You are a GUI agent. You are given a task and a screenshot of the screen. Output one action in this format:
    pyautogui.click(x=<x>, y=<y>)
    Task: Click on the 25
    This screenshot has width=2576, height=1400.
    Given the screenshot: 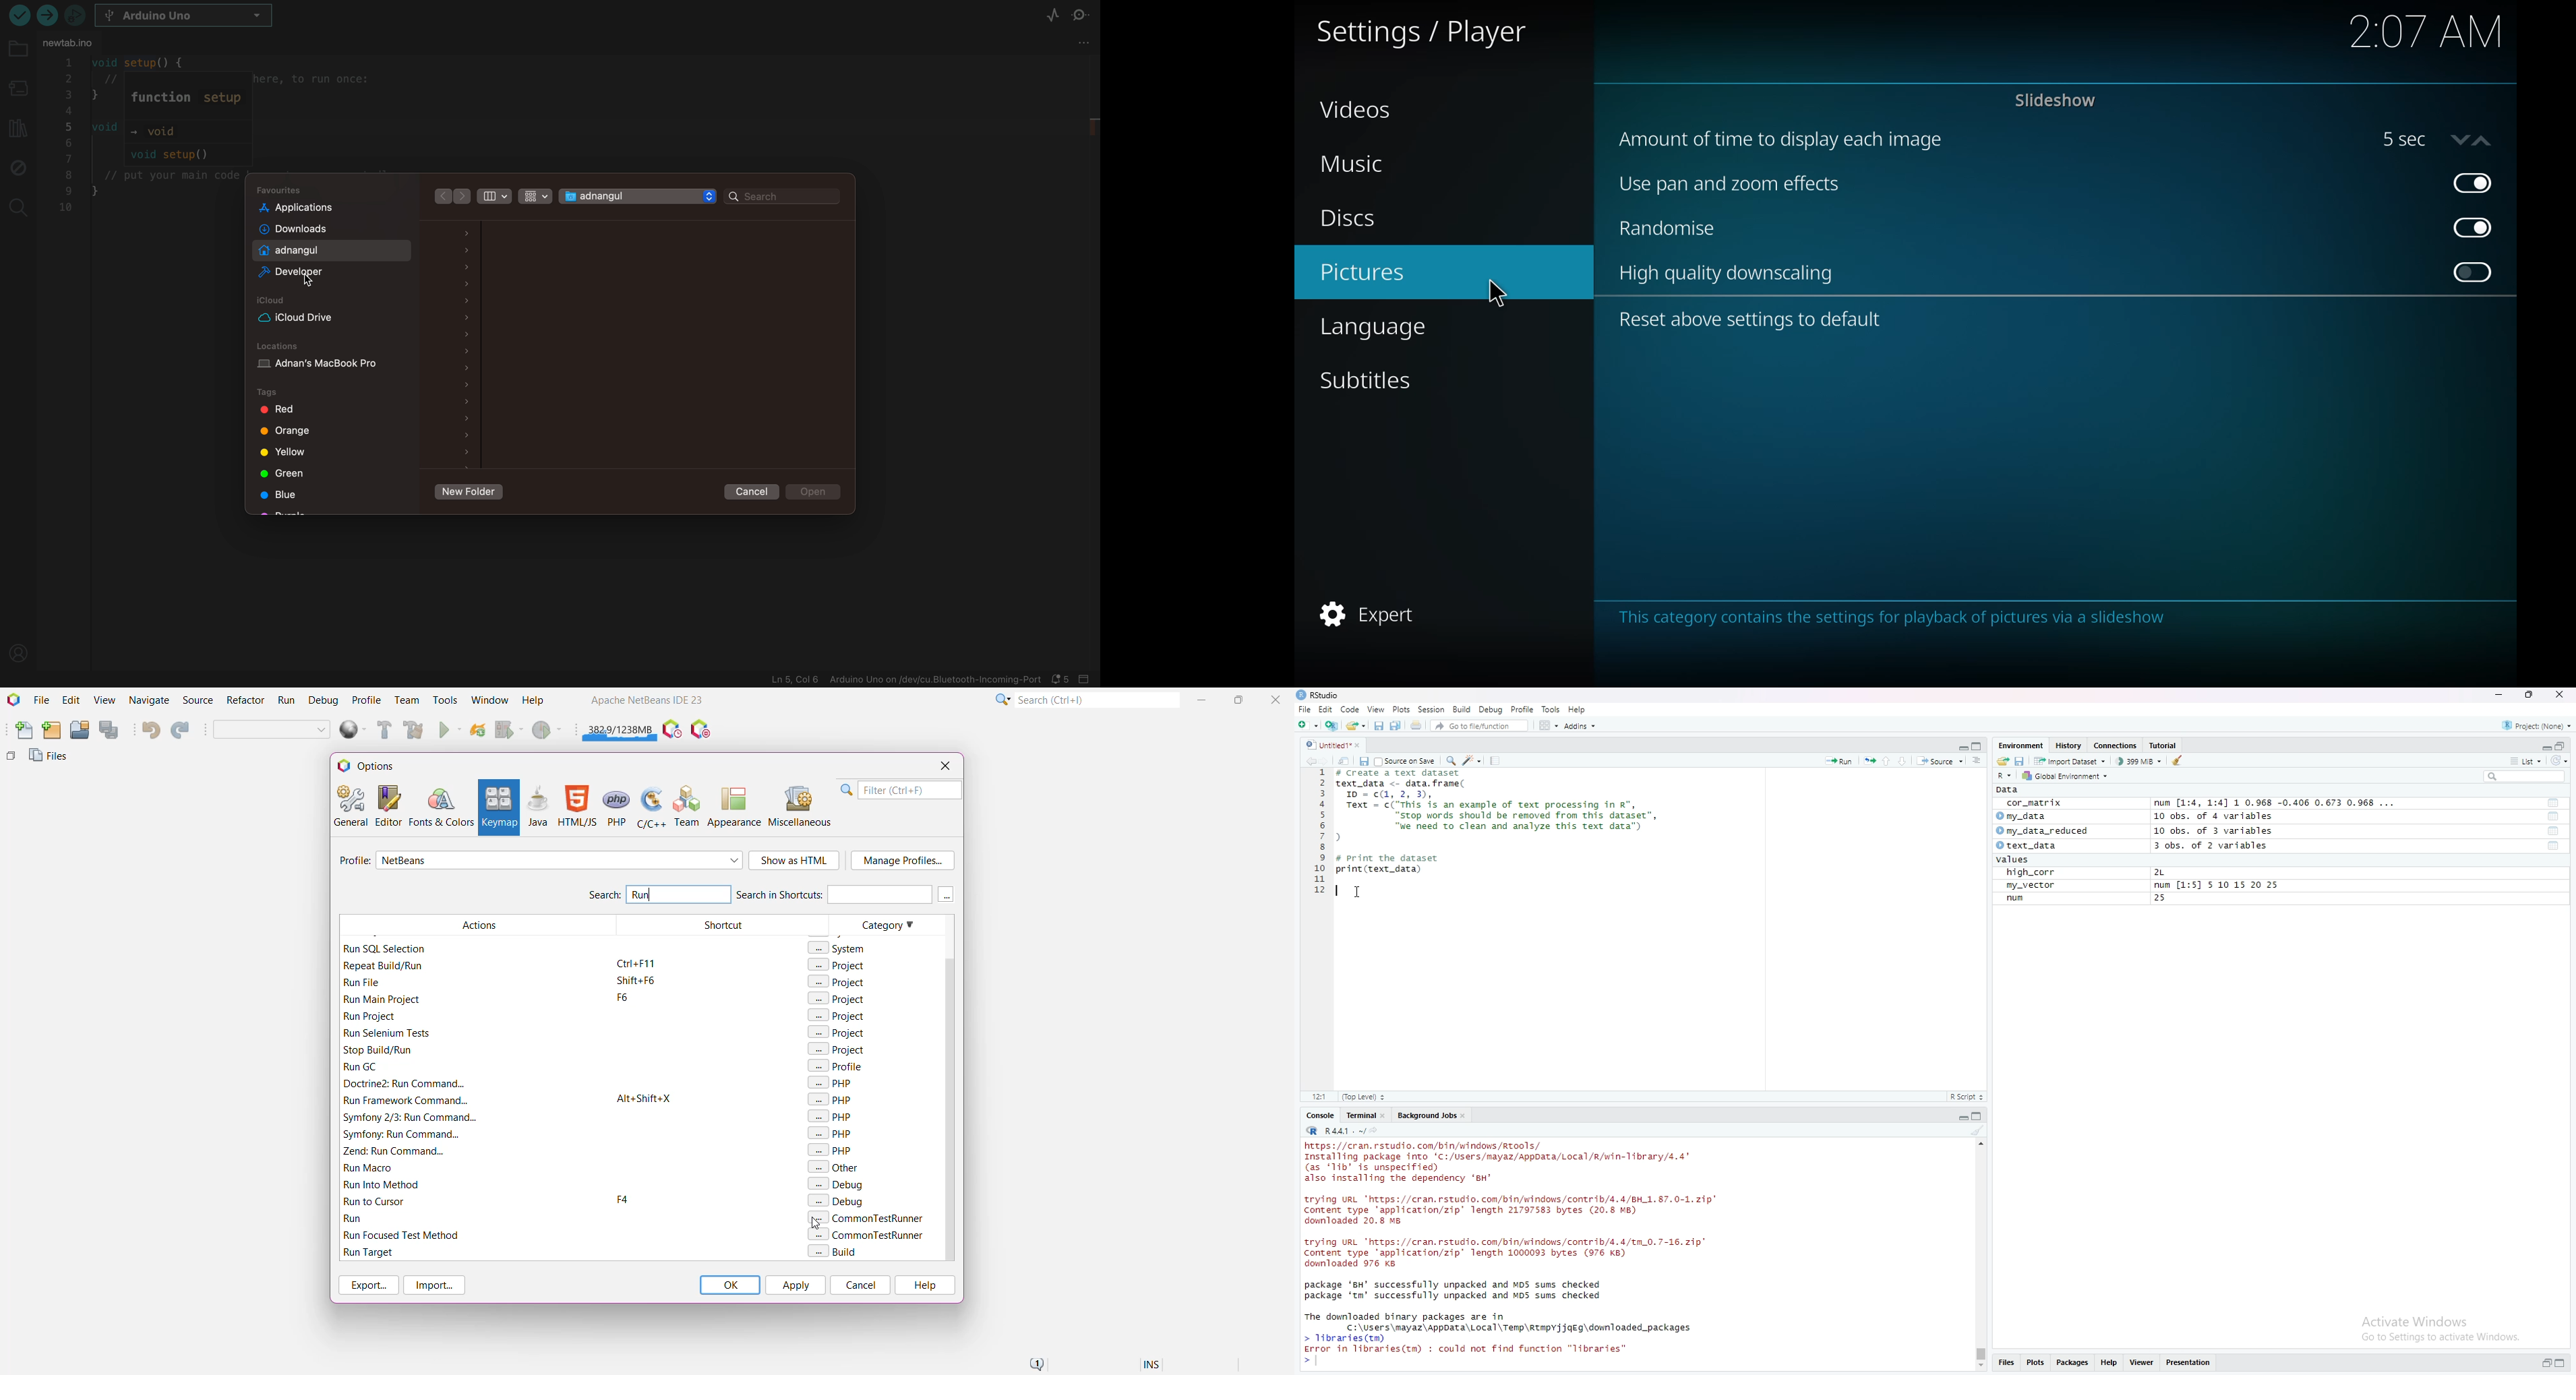 What is the action you would take?
    pyautogui.click(x=2161, y=899)
    